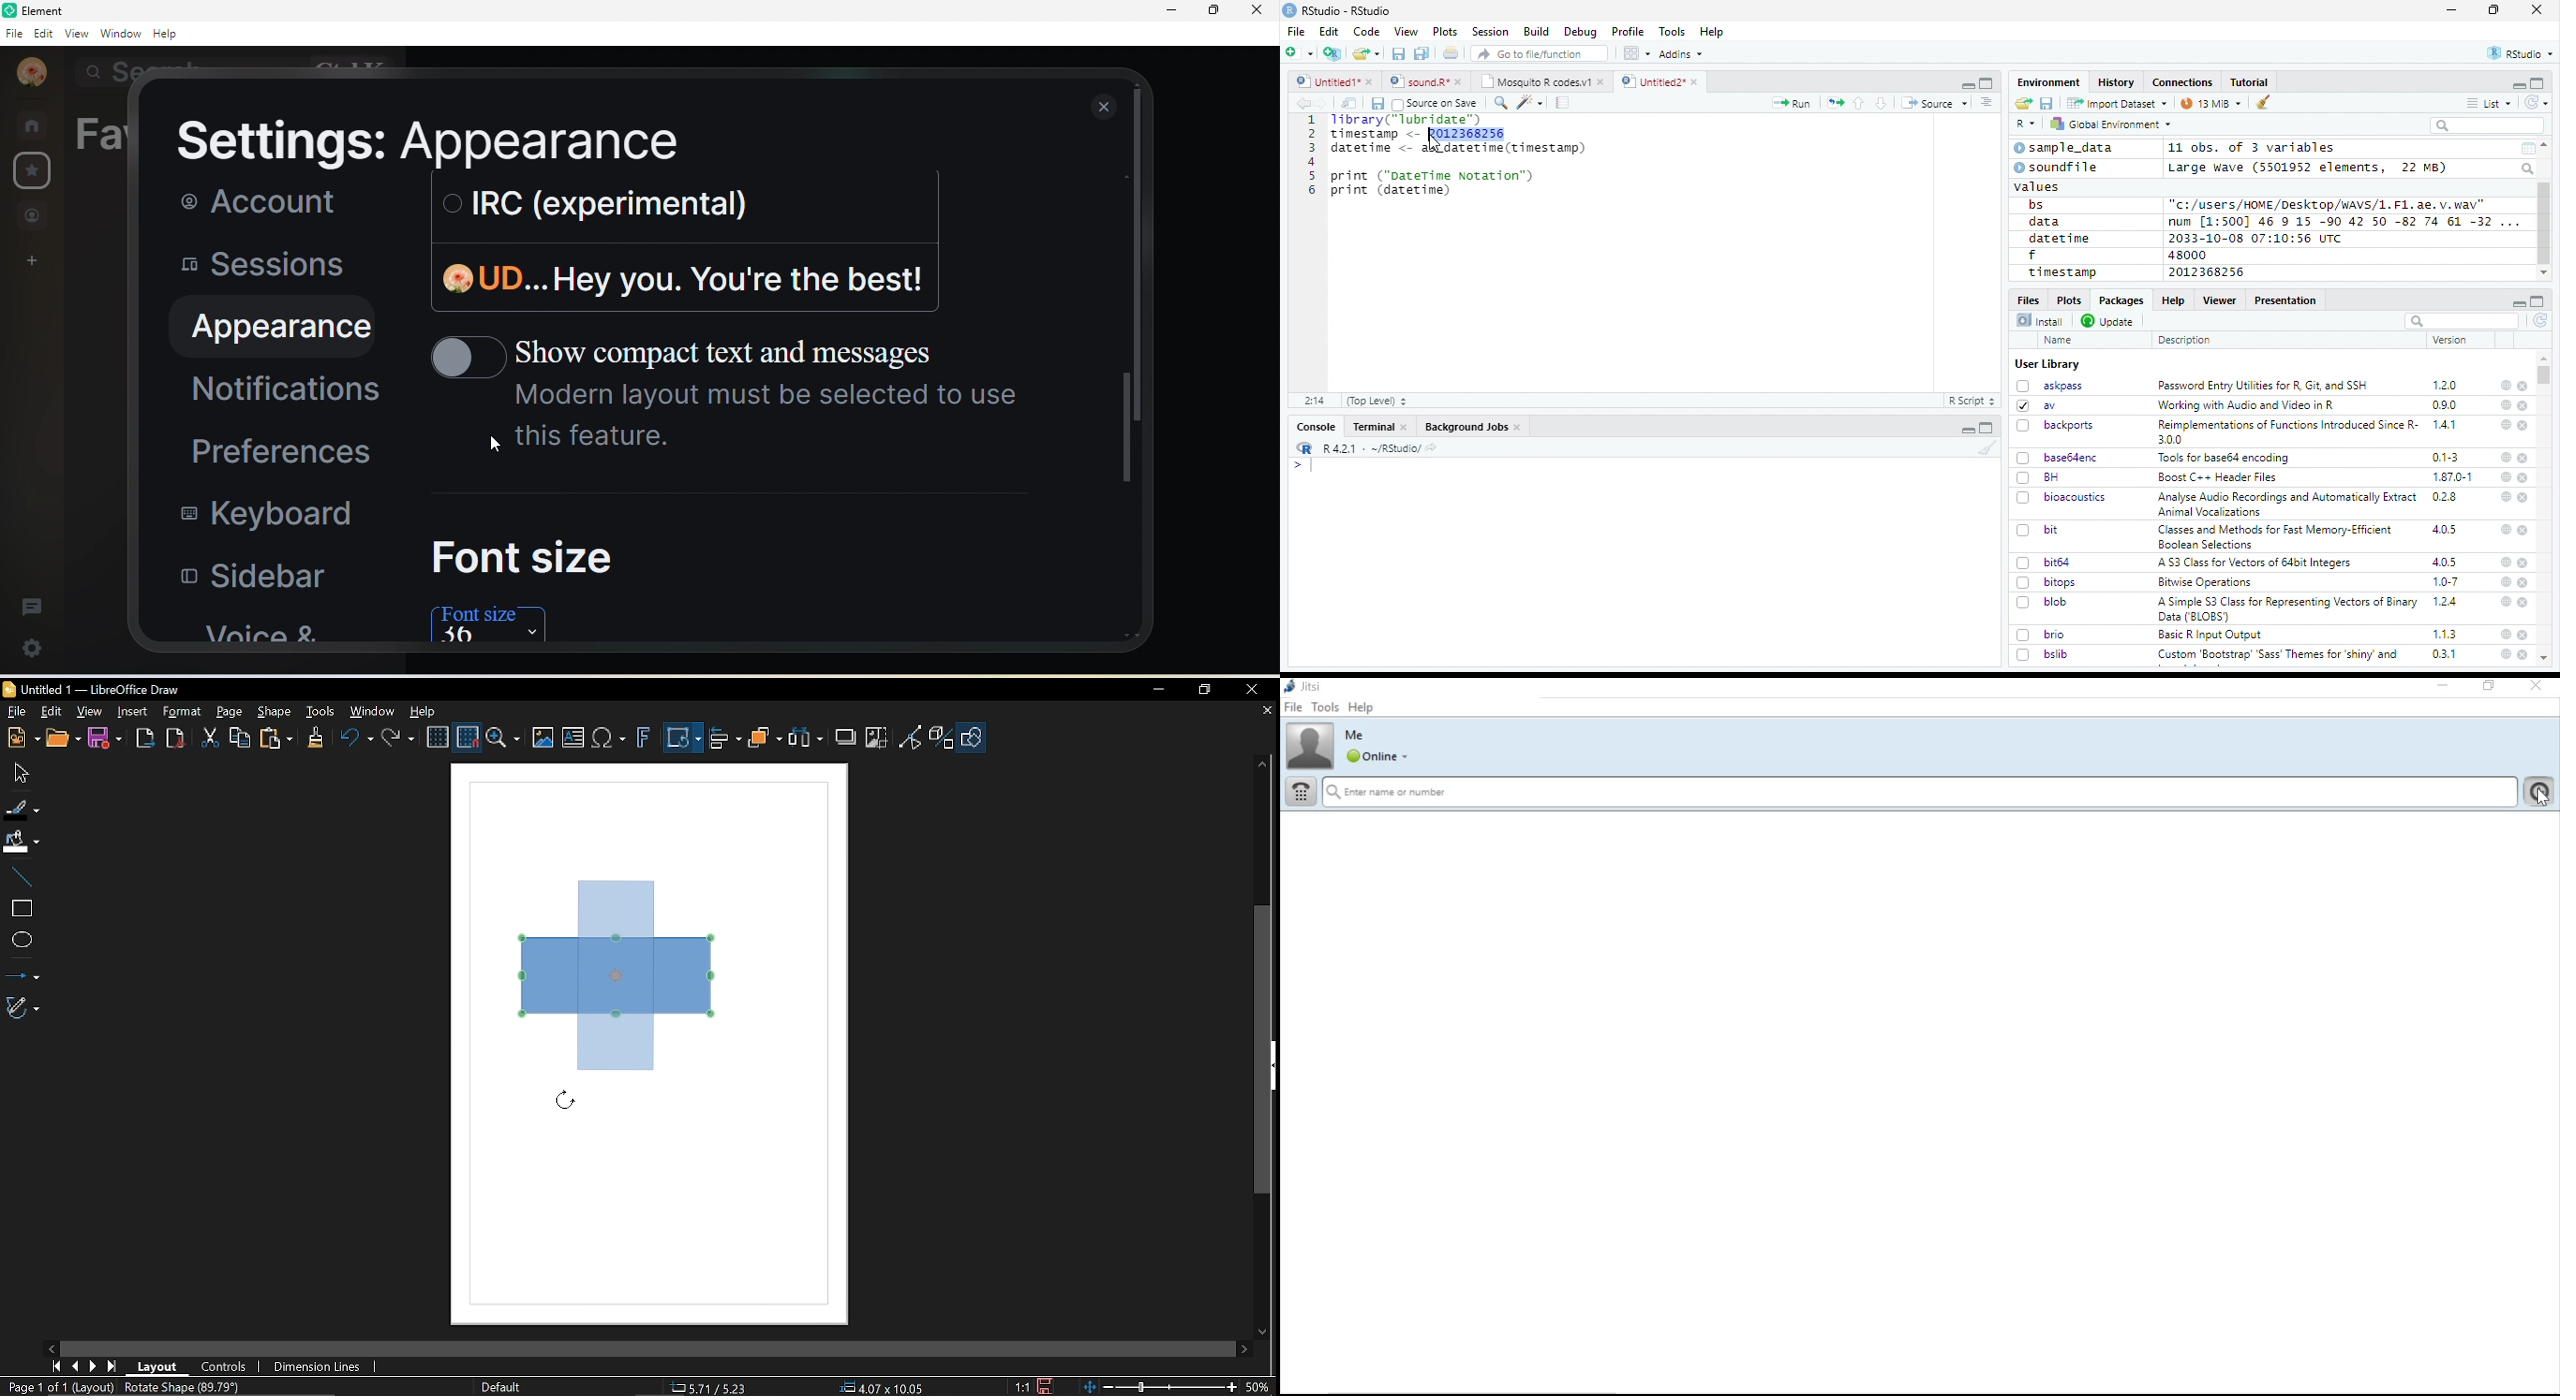 Image resolution: width=2576 pixels, height=1400 pixels. Describe the element at coordinates (1637, 53) in the screenshot. I see `Workspace panes` at that location.